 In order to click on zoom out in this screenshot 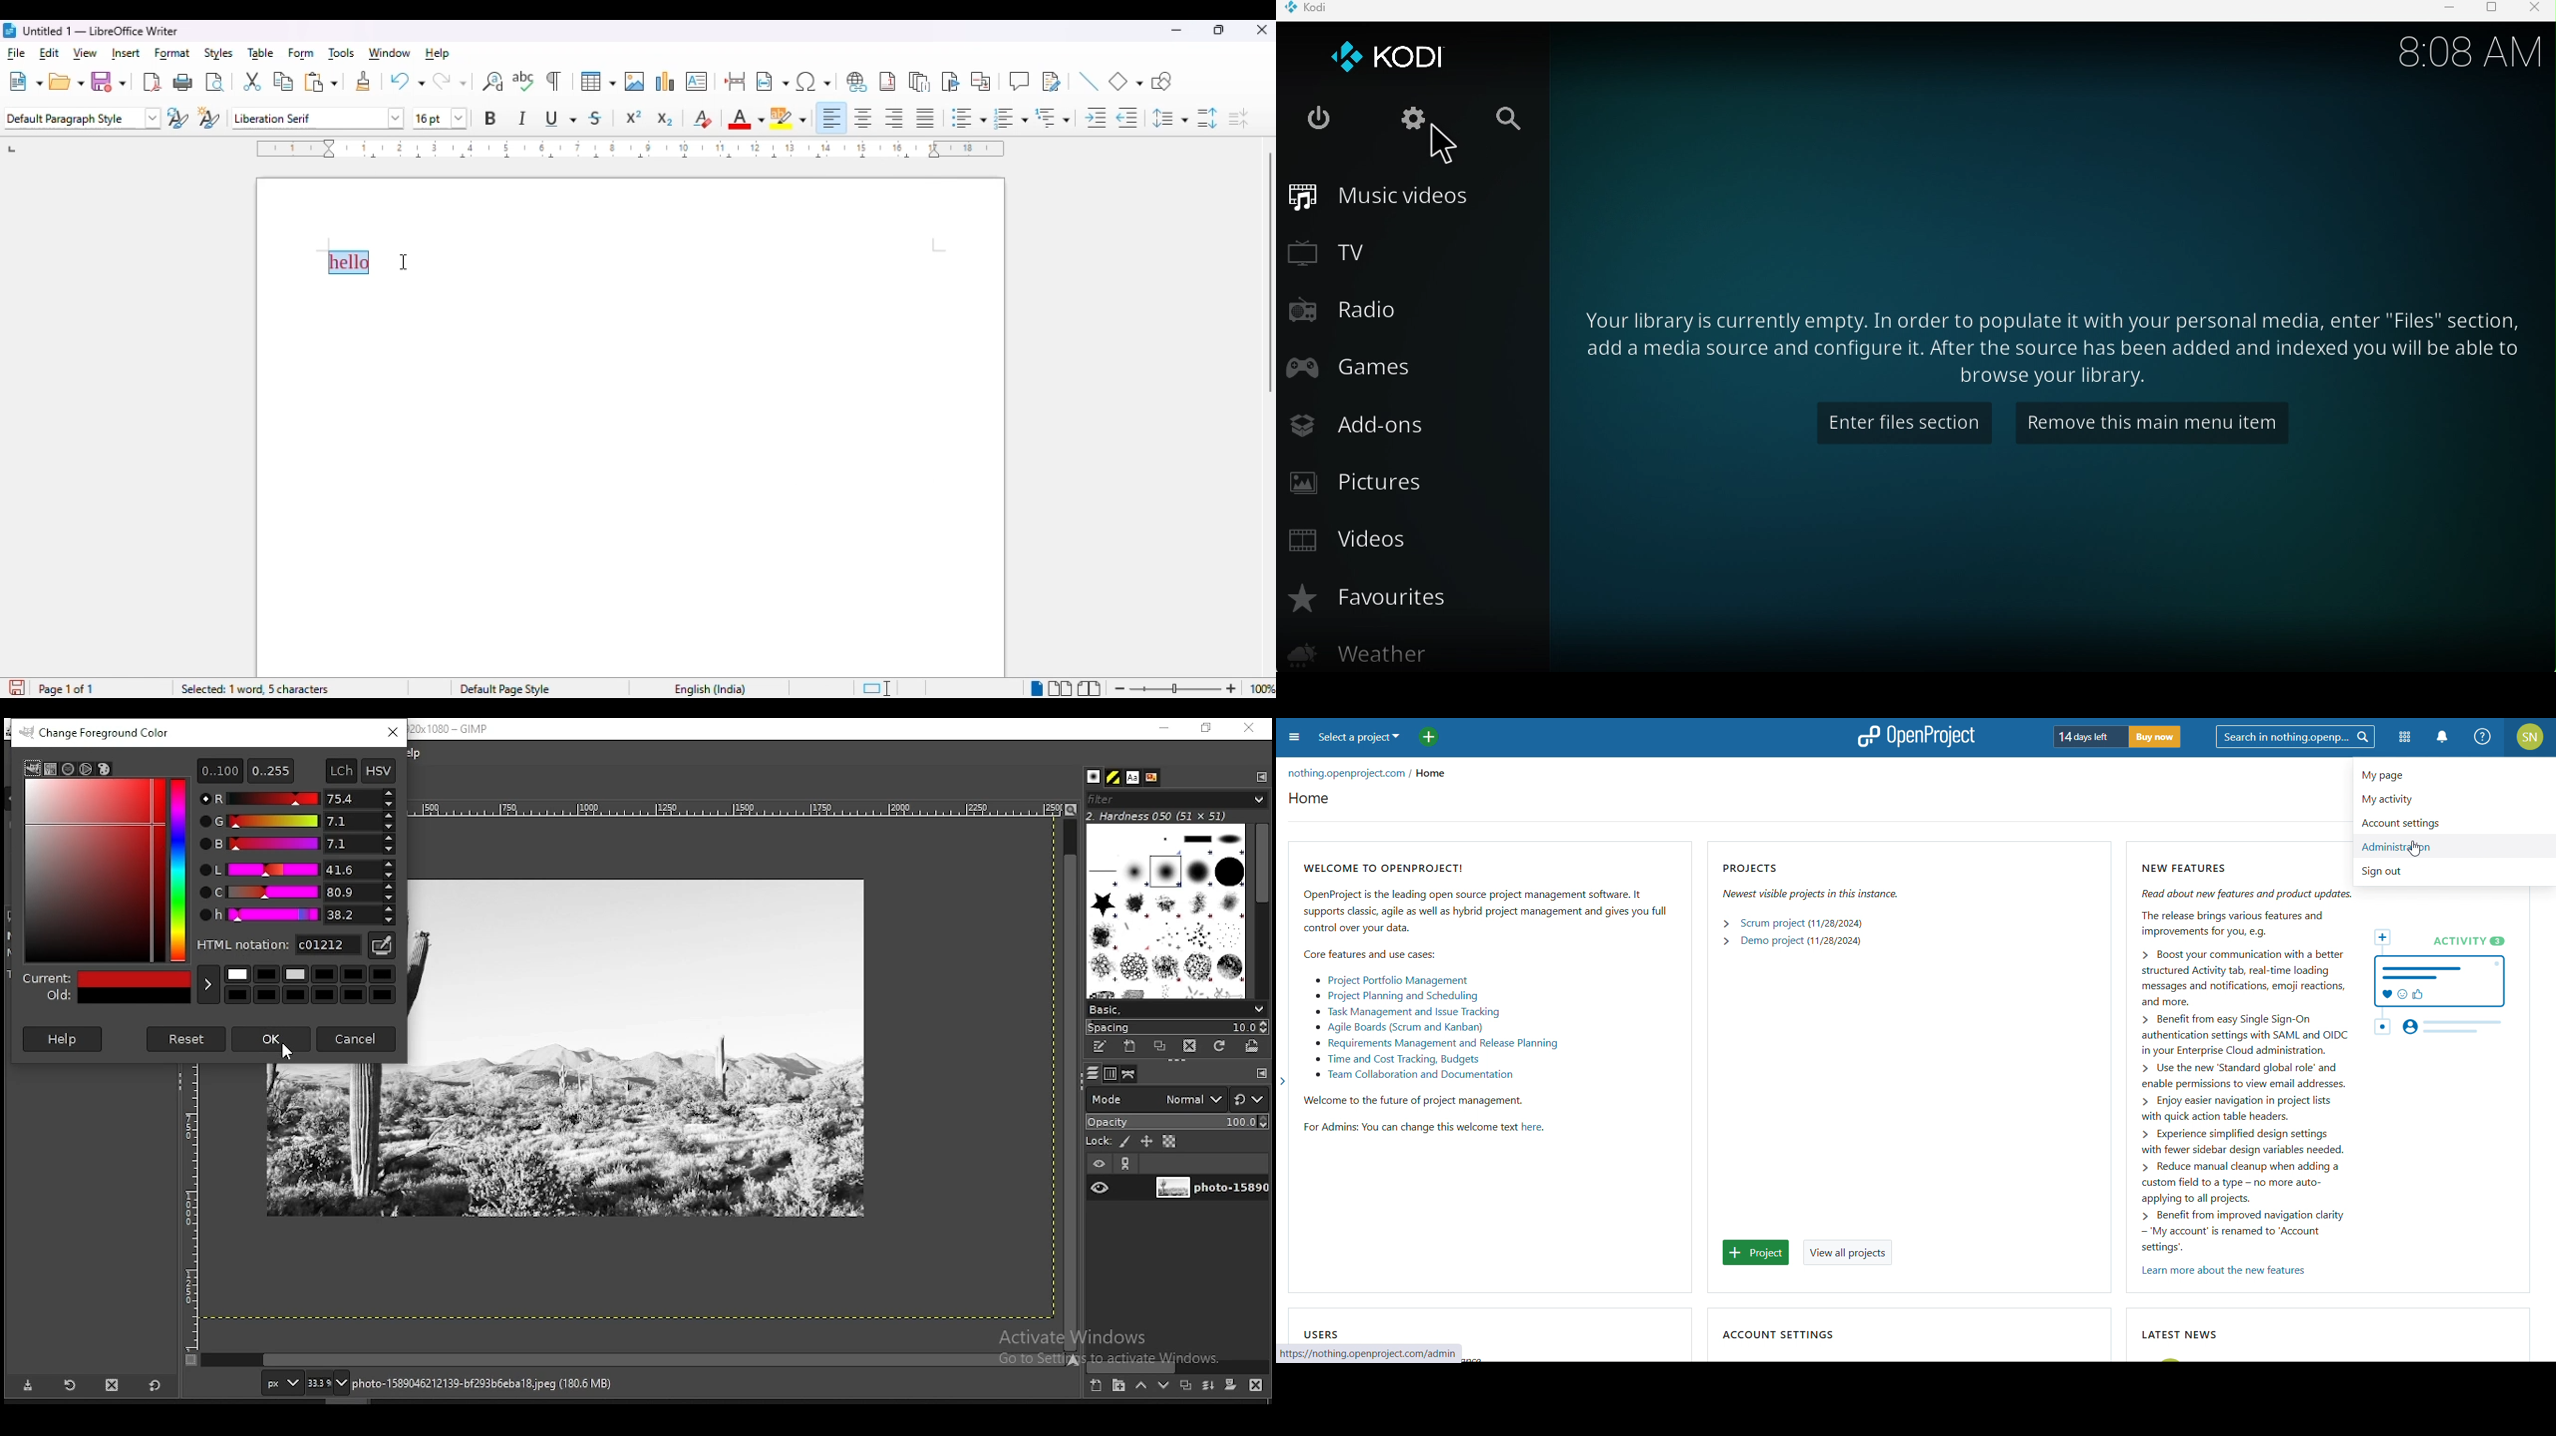, I will do `click(1123, 689)`.